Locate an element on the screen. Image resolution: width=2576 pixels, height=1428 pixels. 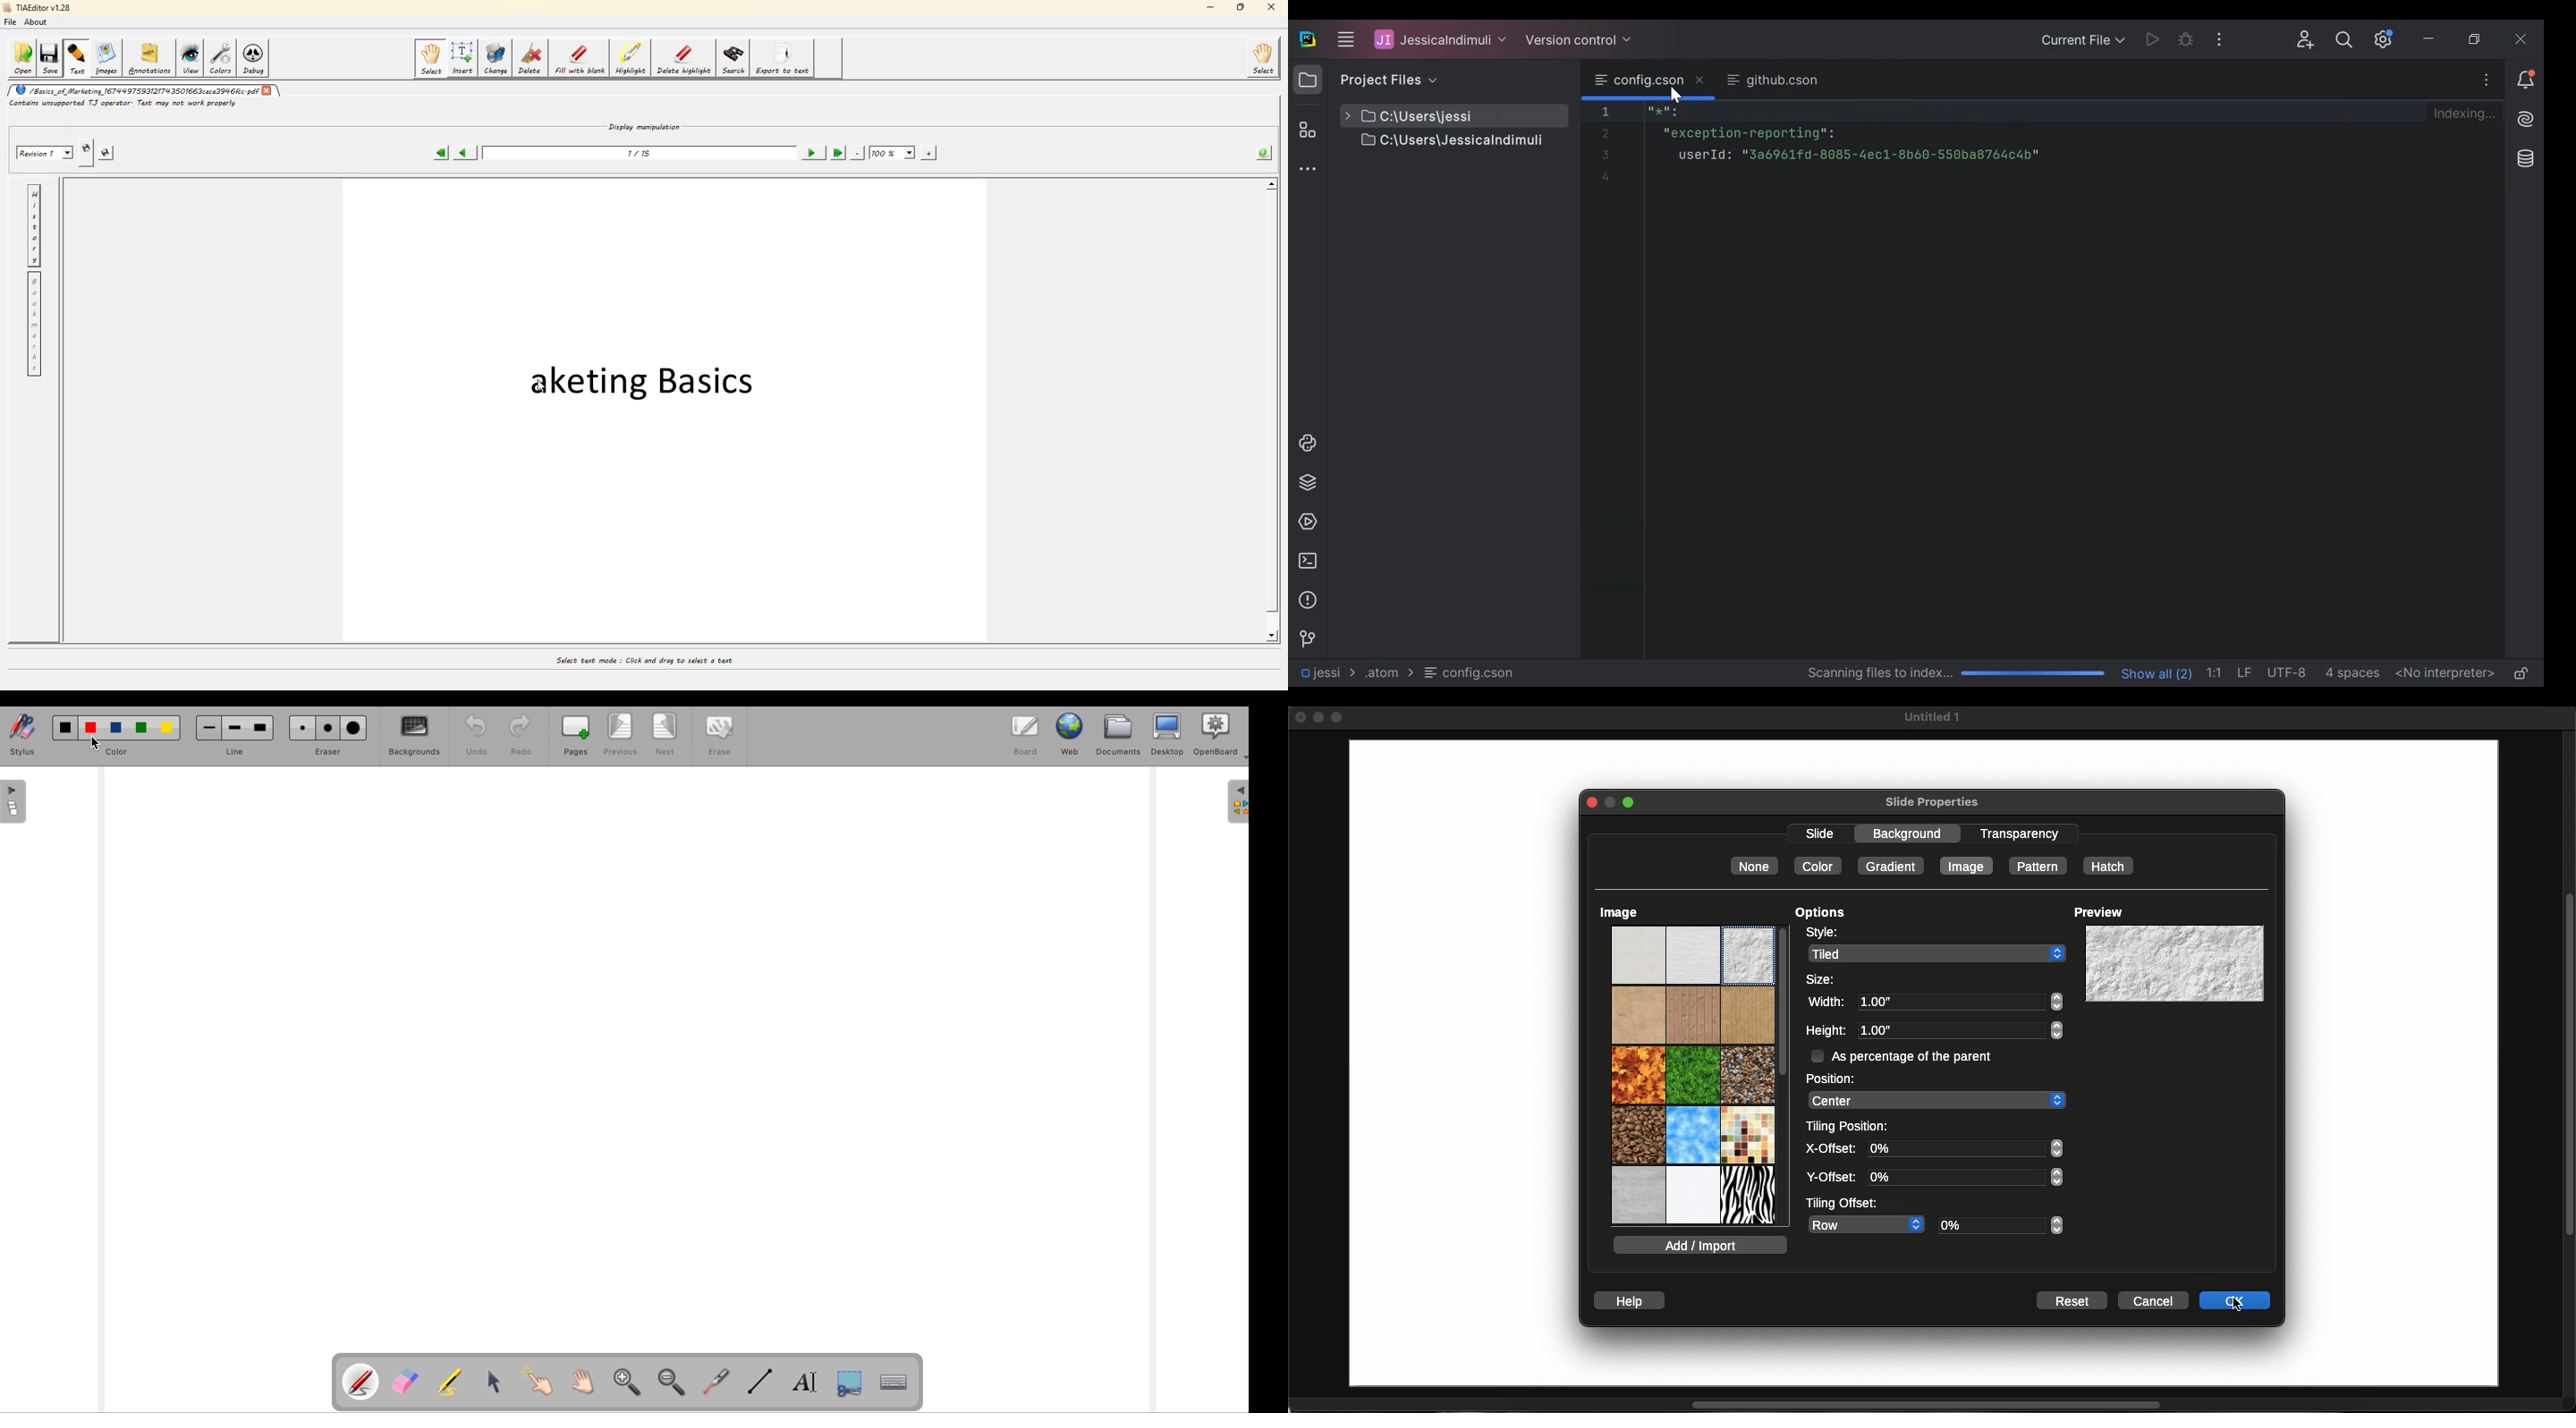
Cancel is located at coordinates (2155, 1300).